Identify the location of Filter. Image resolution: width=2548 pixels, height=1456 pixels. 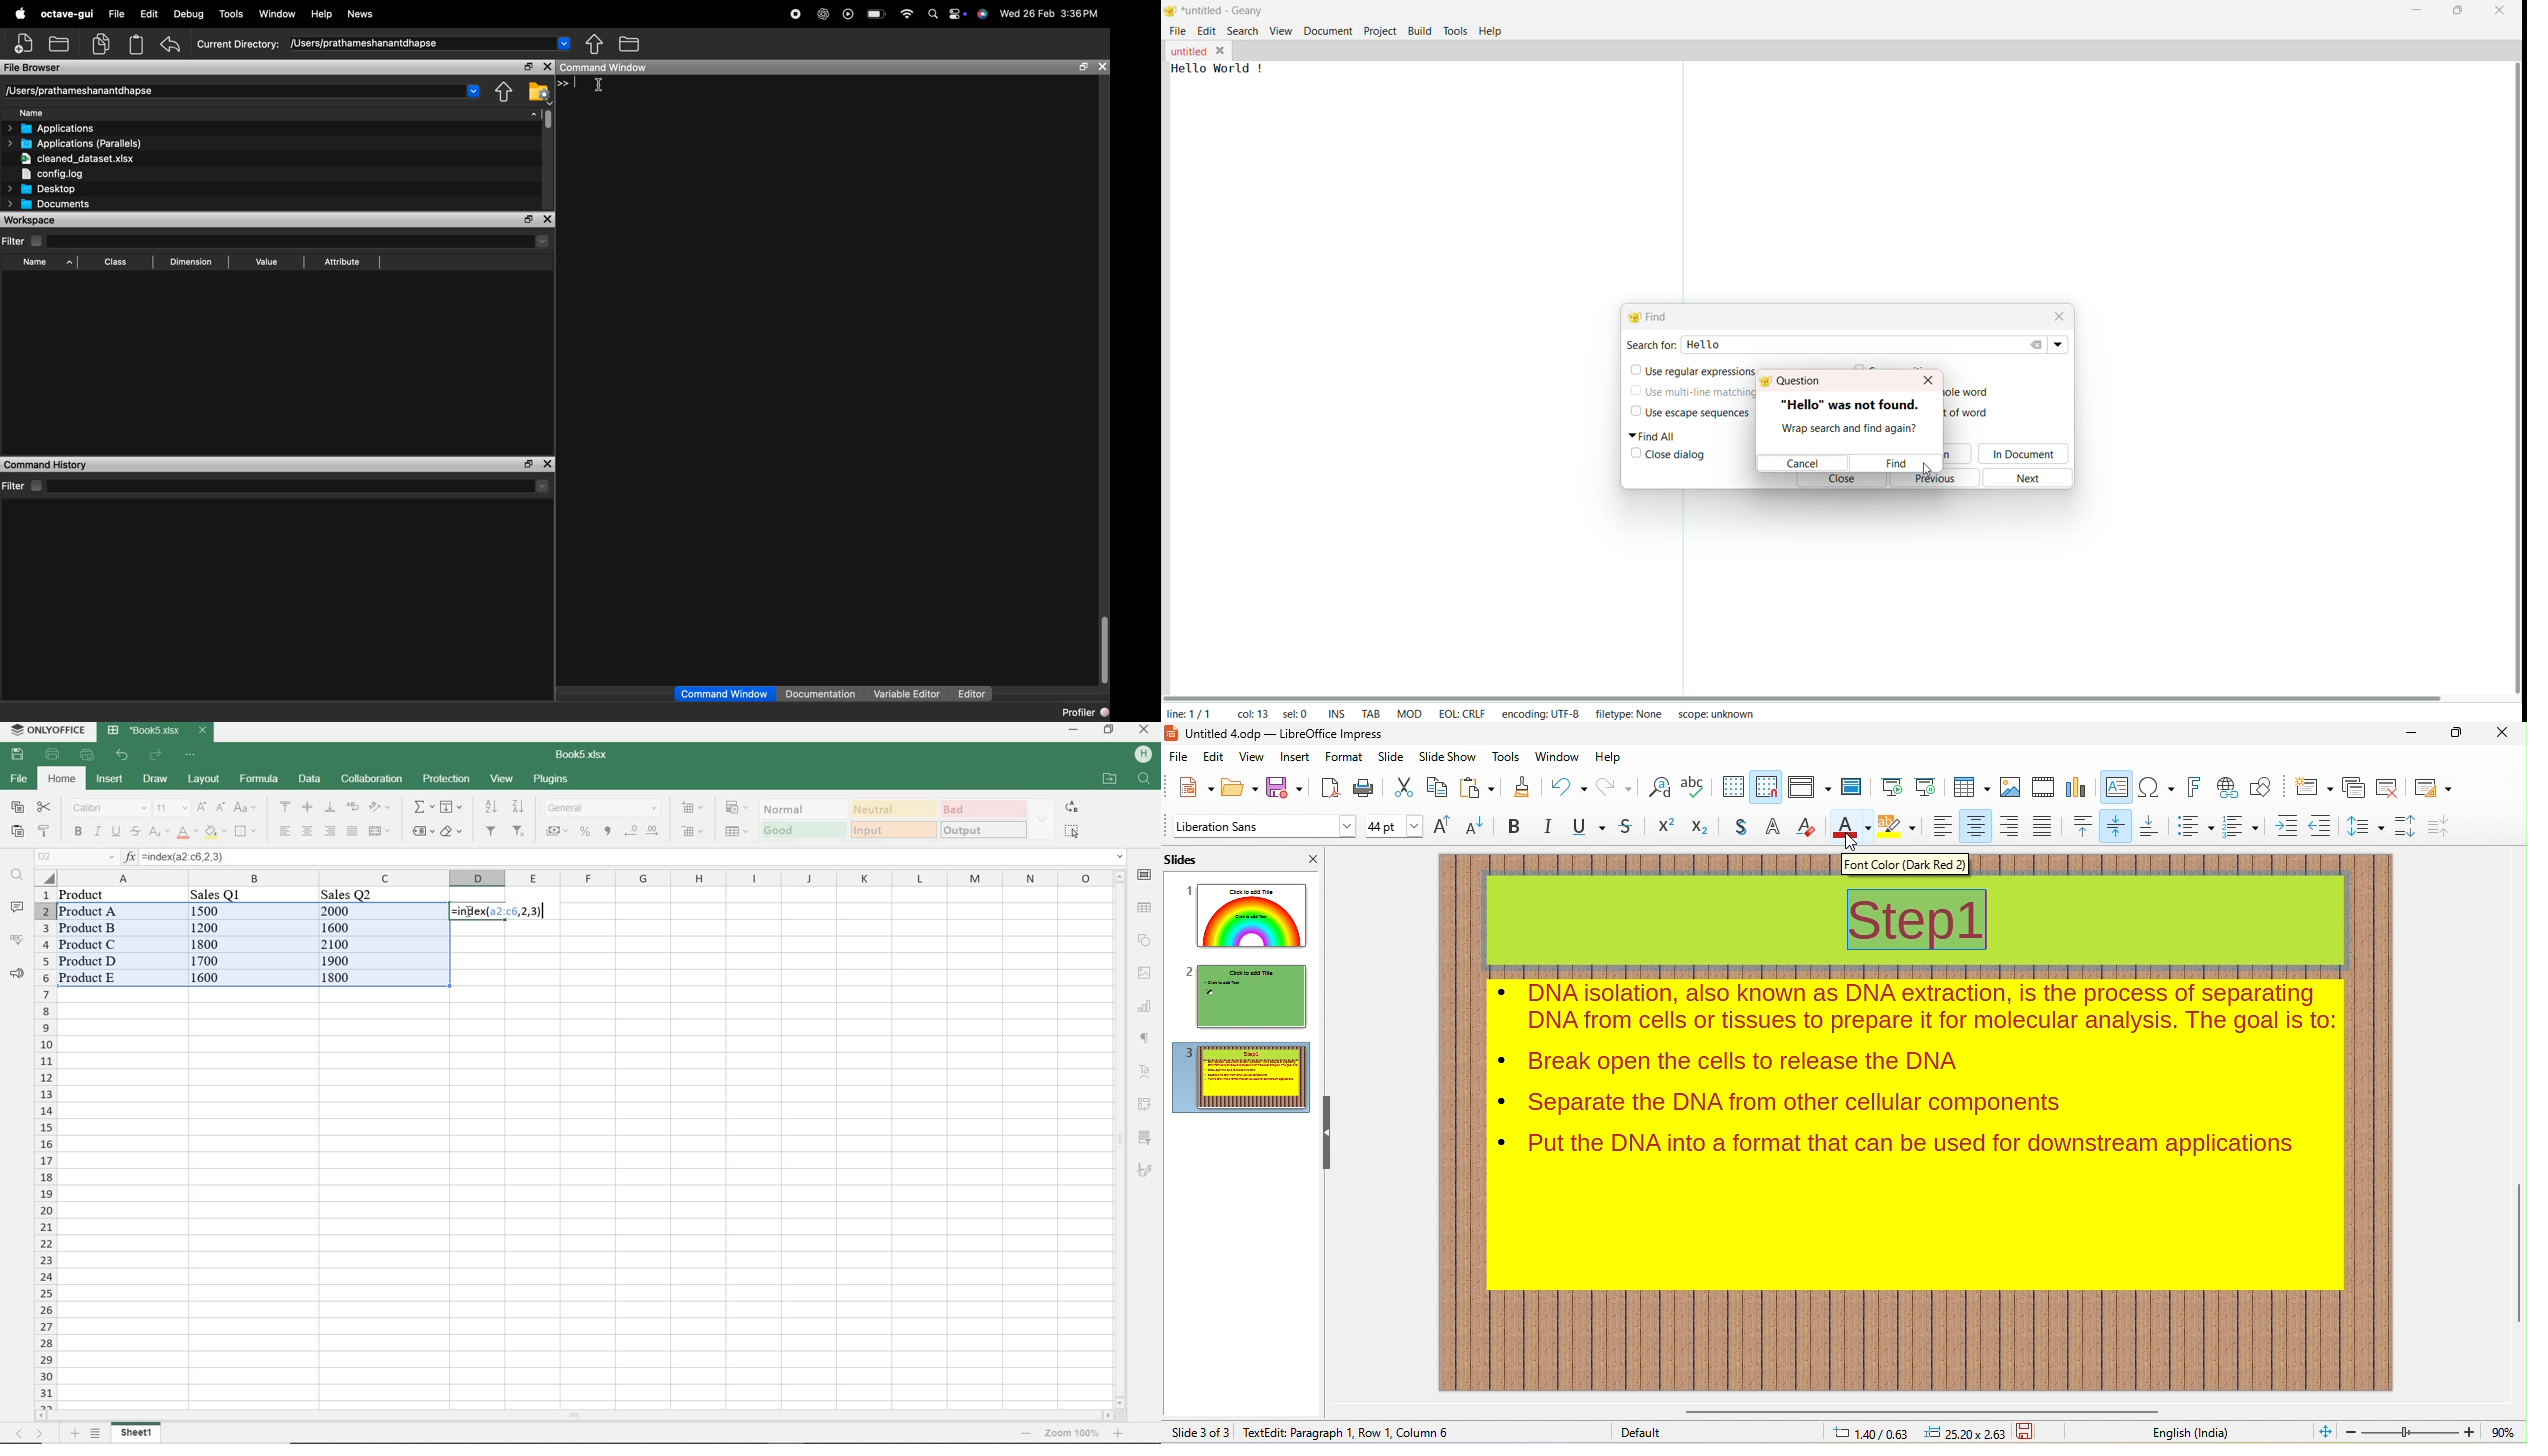
(22, 485).